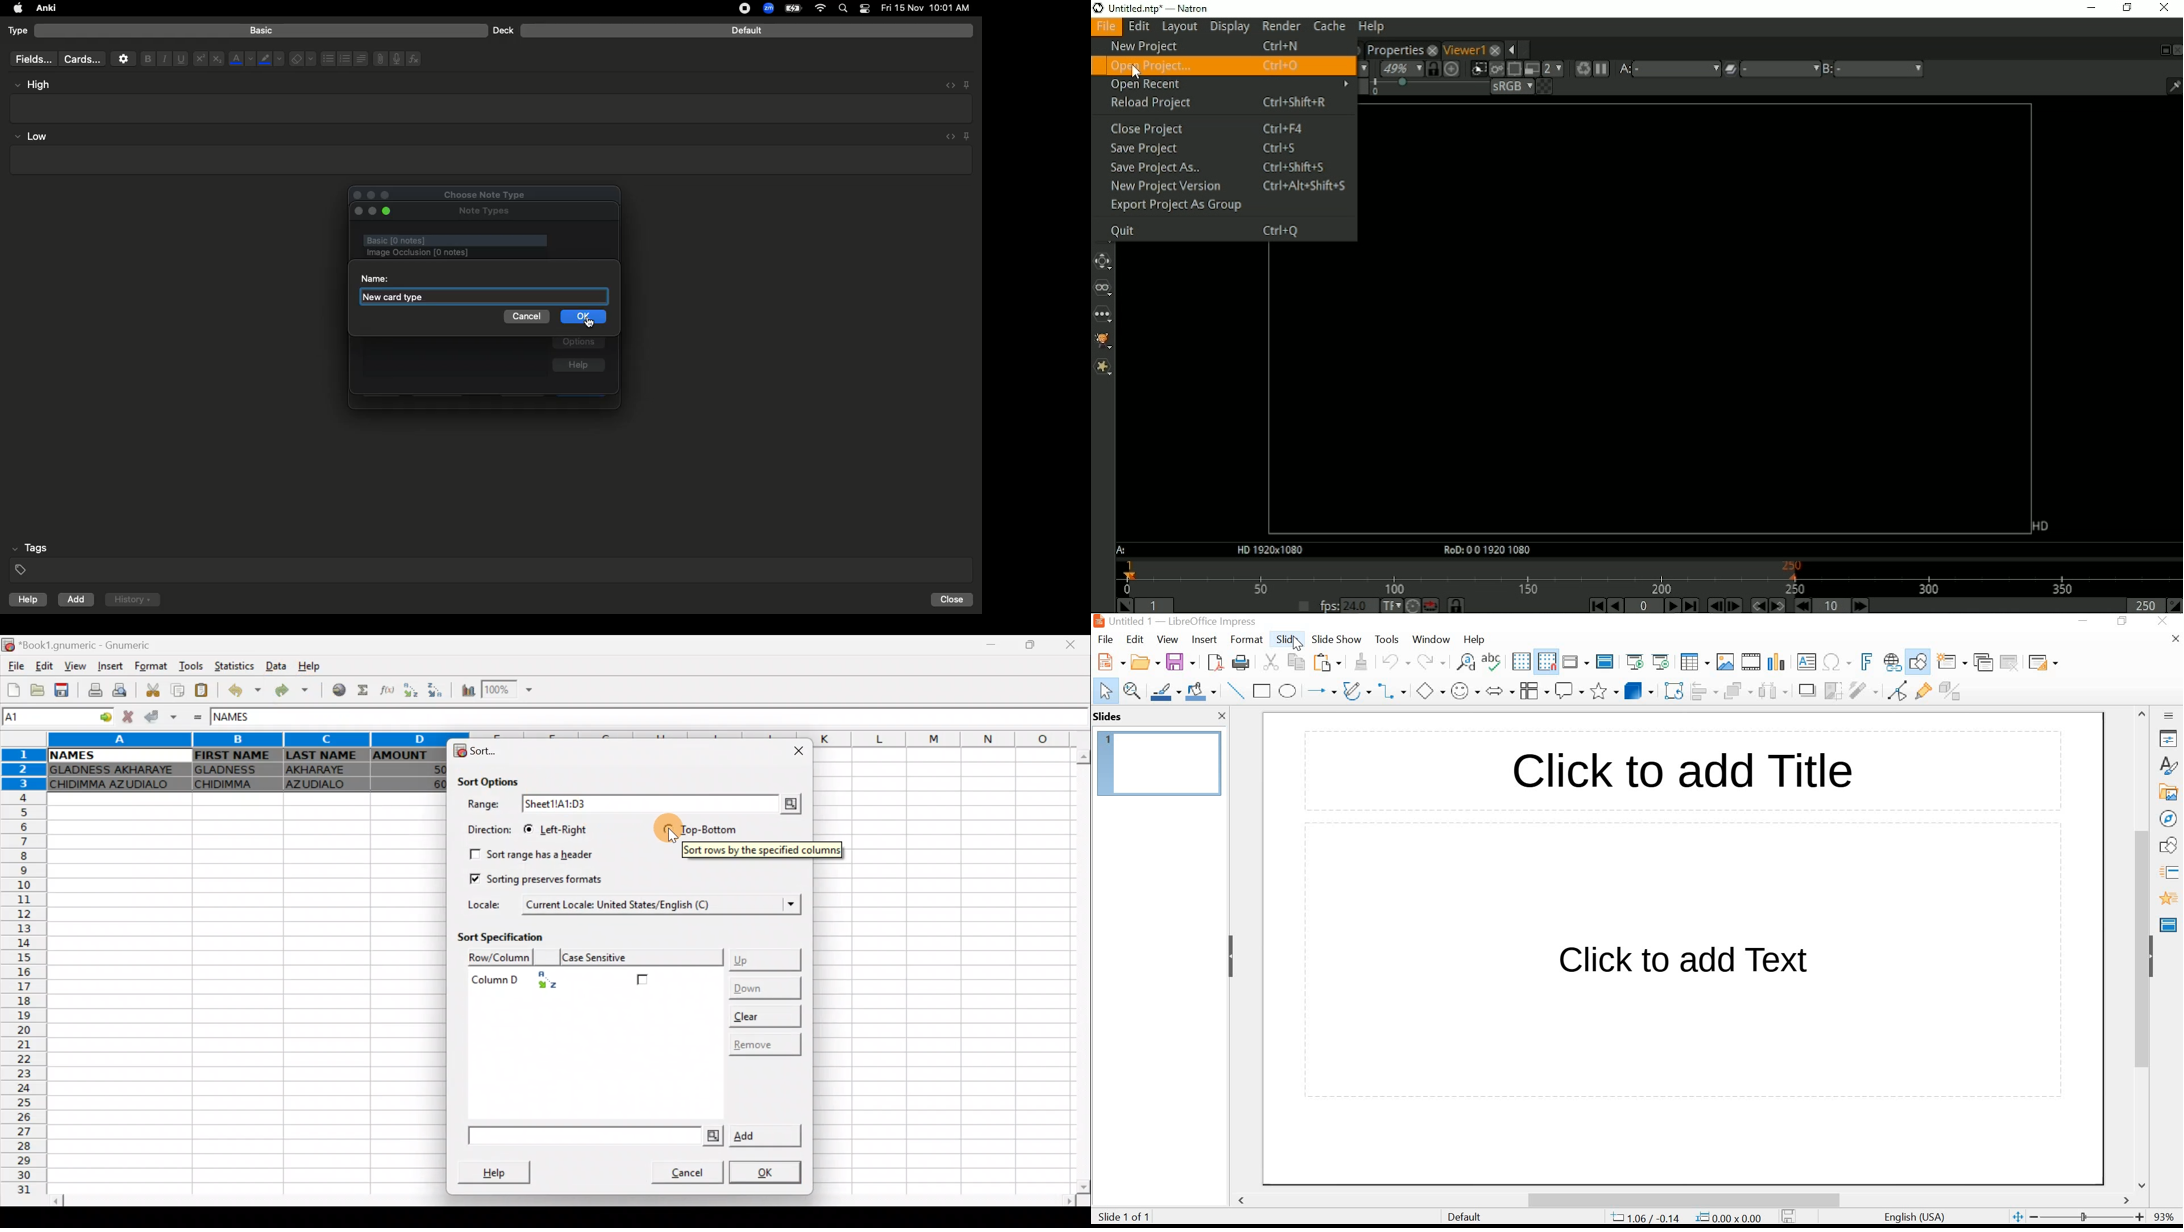 The width and height of the screenshot is (2184, 1232). What do you see at coordinates (1187, 621) in the screenshot?
I see `jg Untitled 1 — LibreOffice Impress` at bounding box center [1187, 621].